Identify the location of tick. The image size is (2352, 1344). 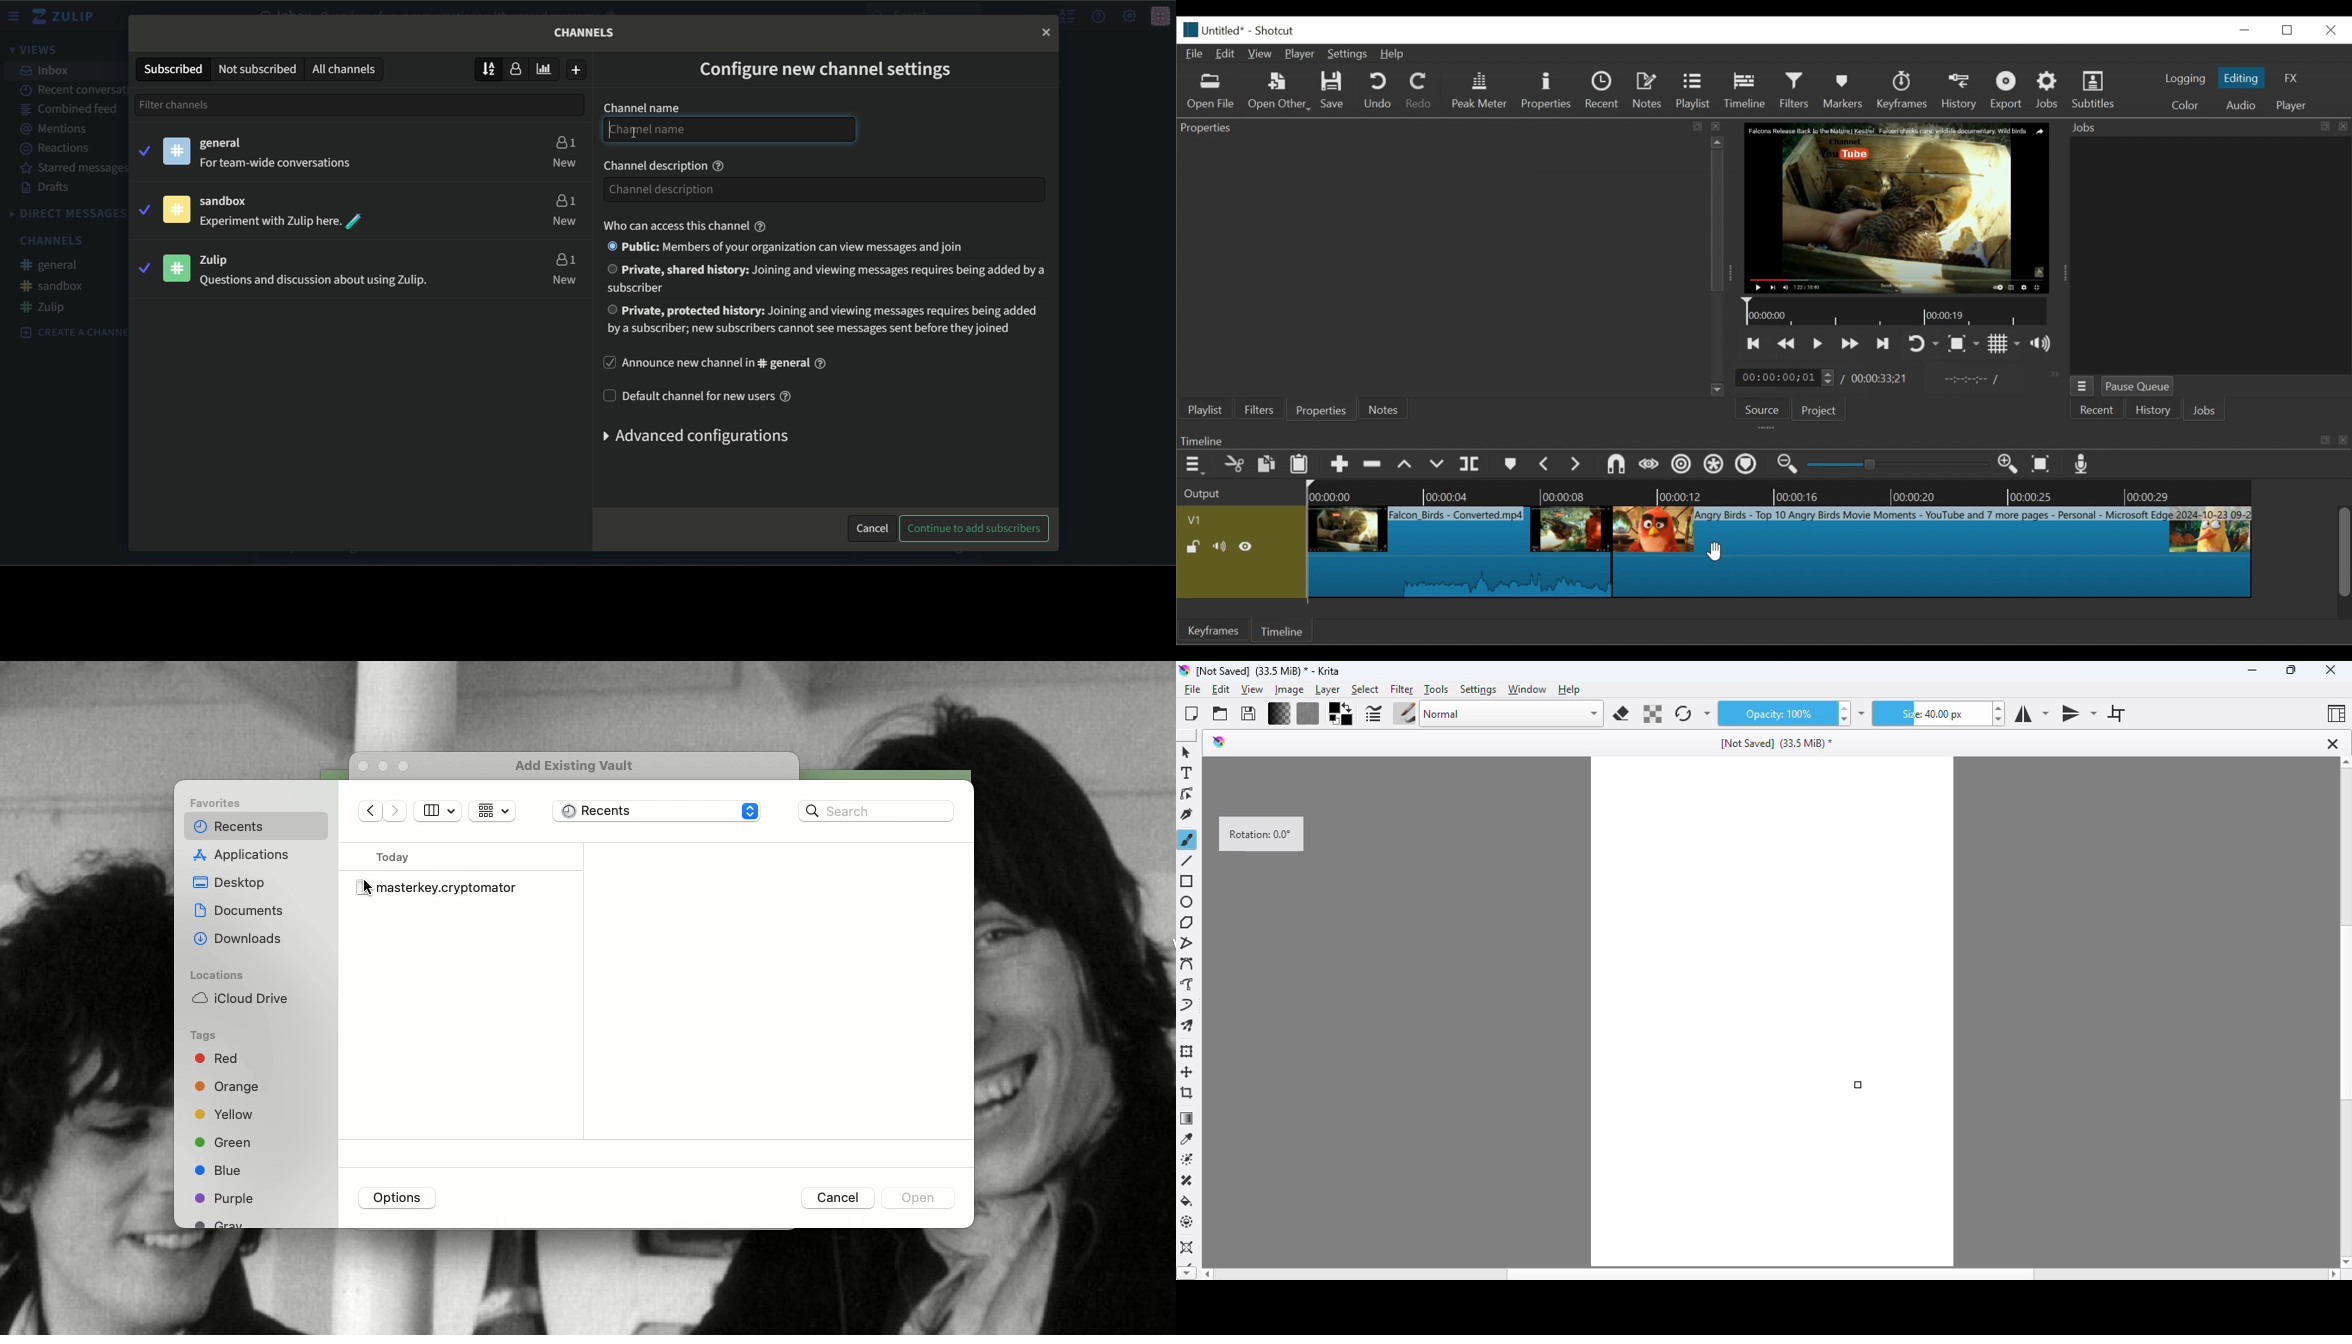
(143, 268).